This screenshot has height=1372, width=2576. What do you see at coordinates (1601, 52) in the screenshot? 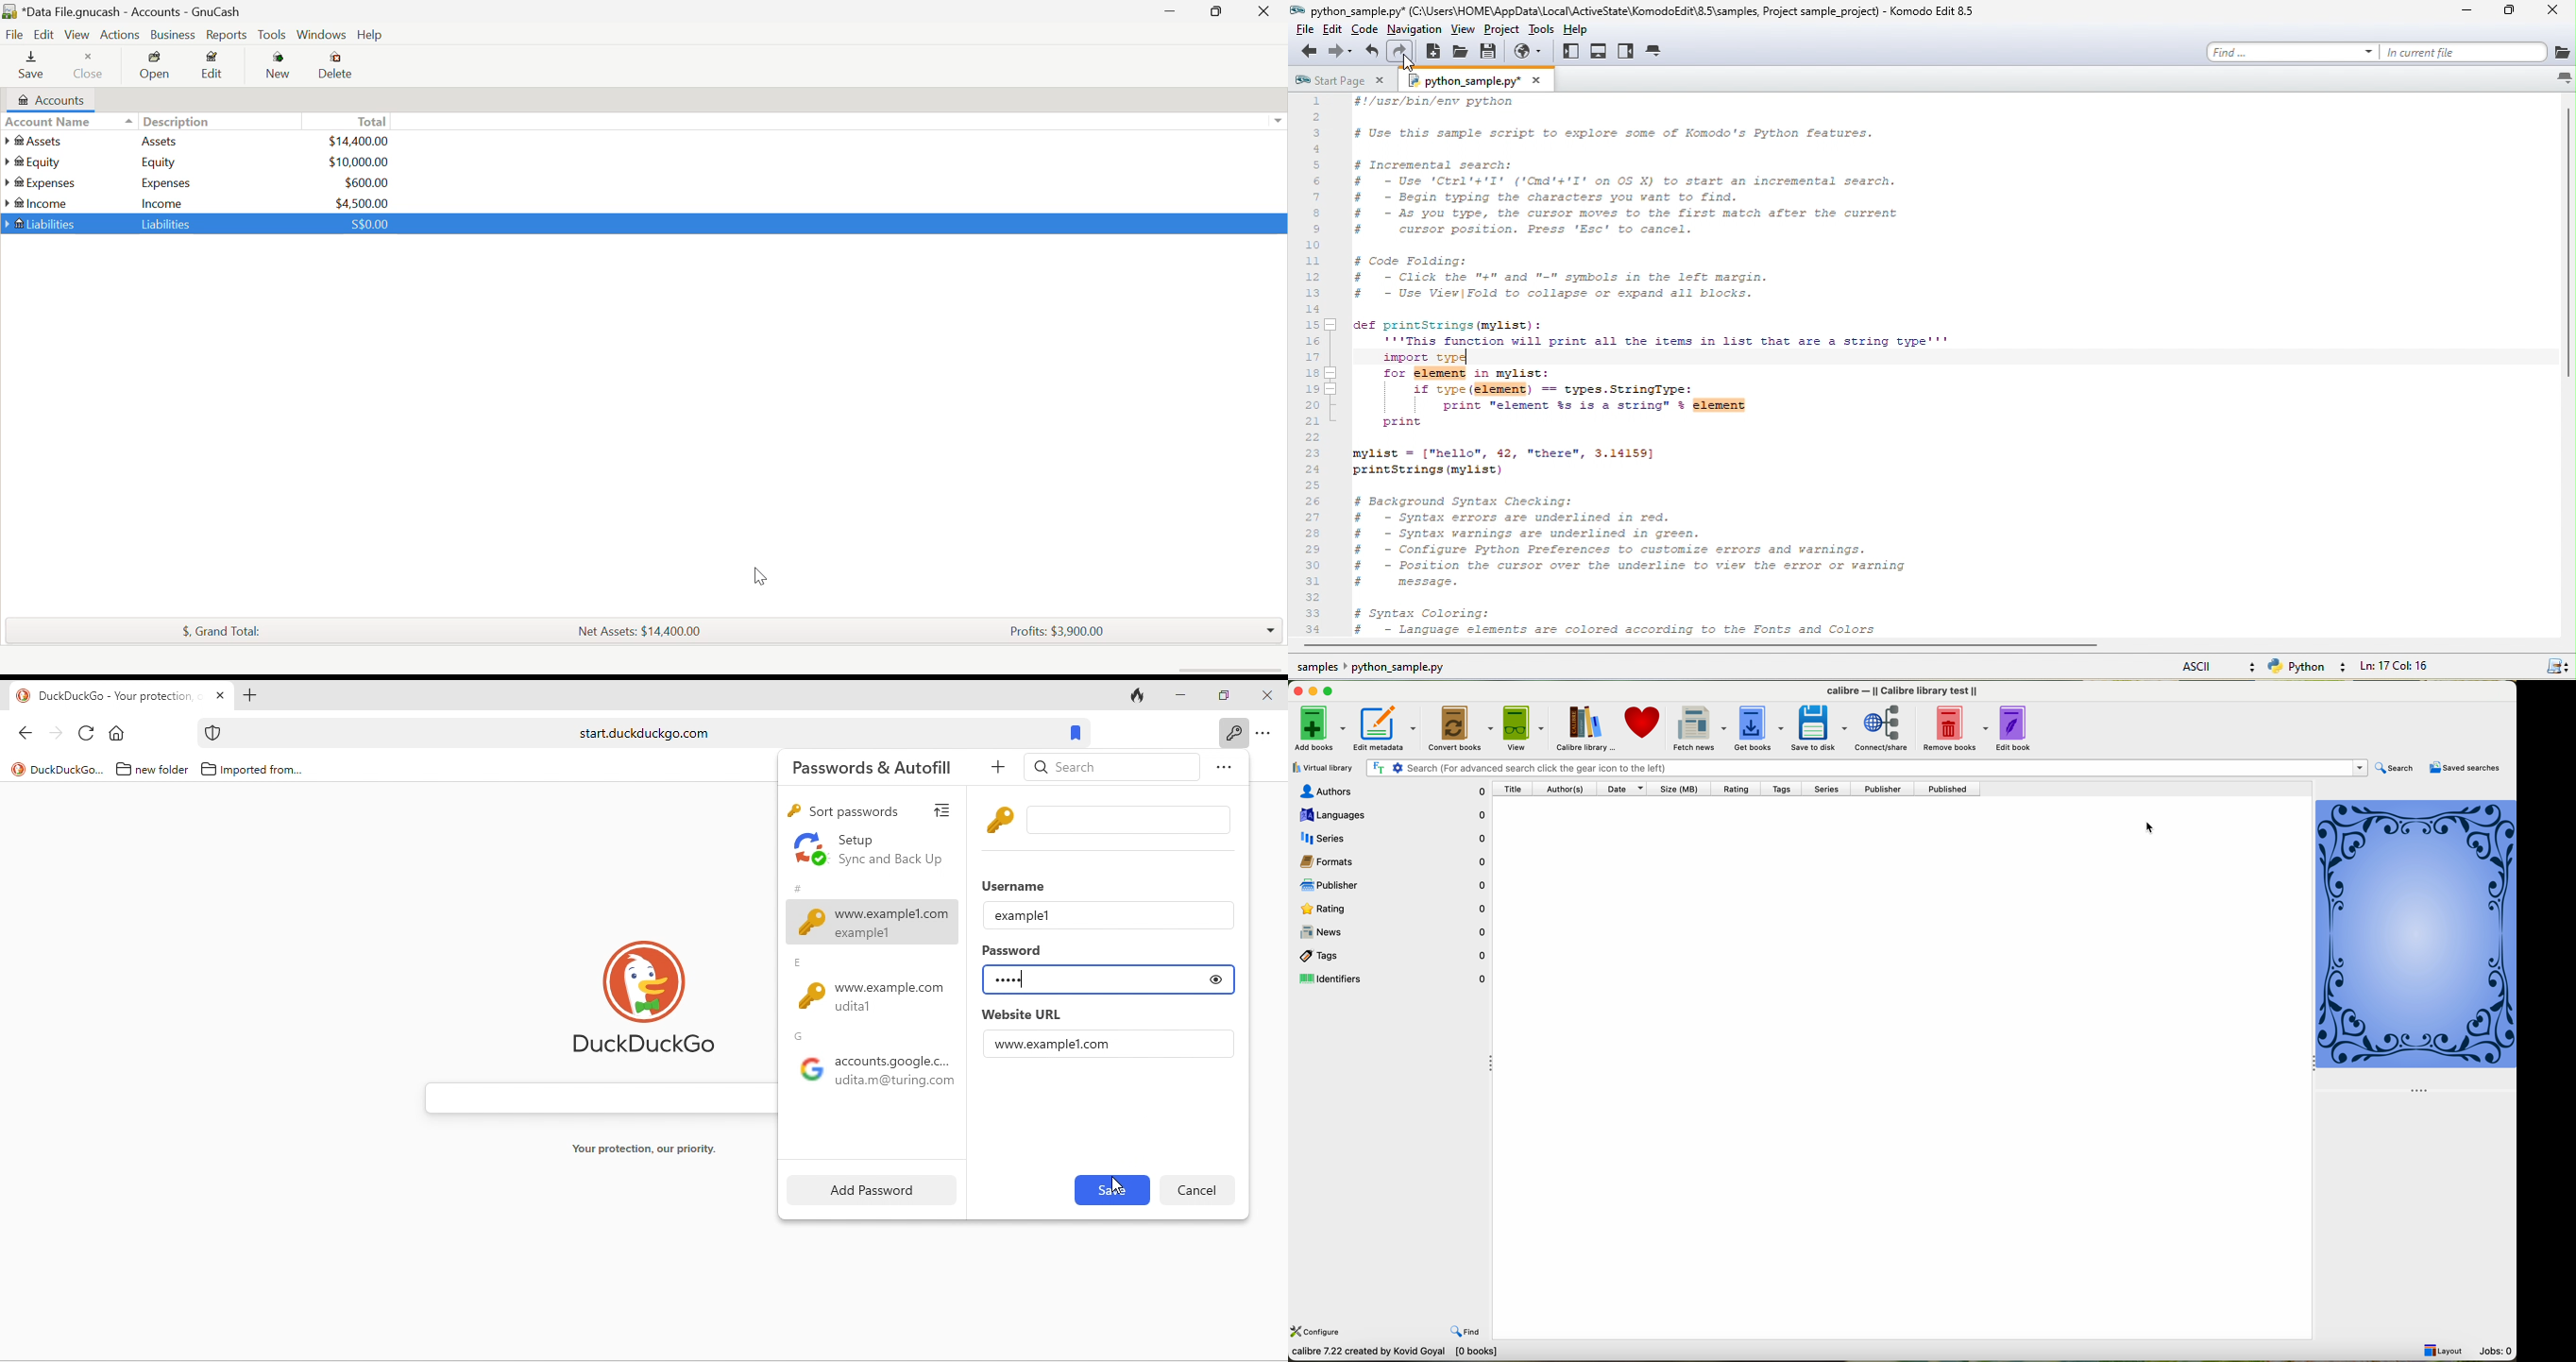
I see `show /hide bottom pane` at bounding box center [1601, 52].